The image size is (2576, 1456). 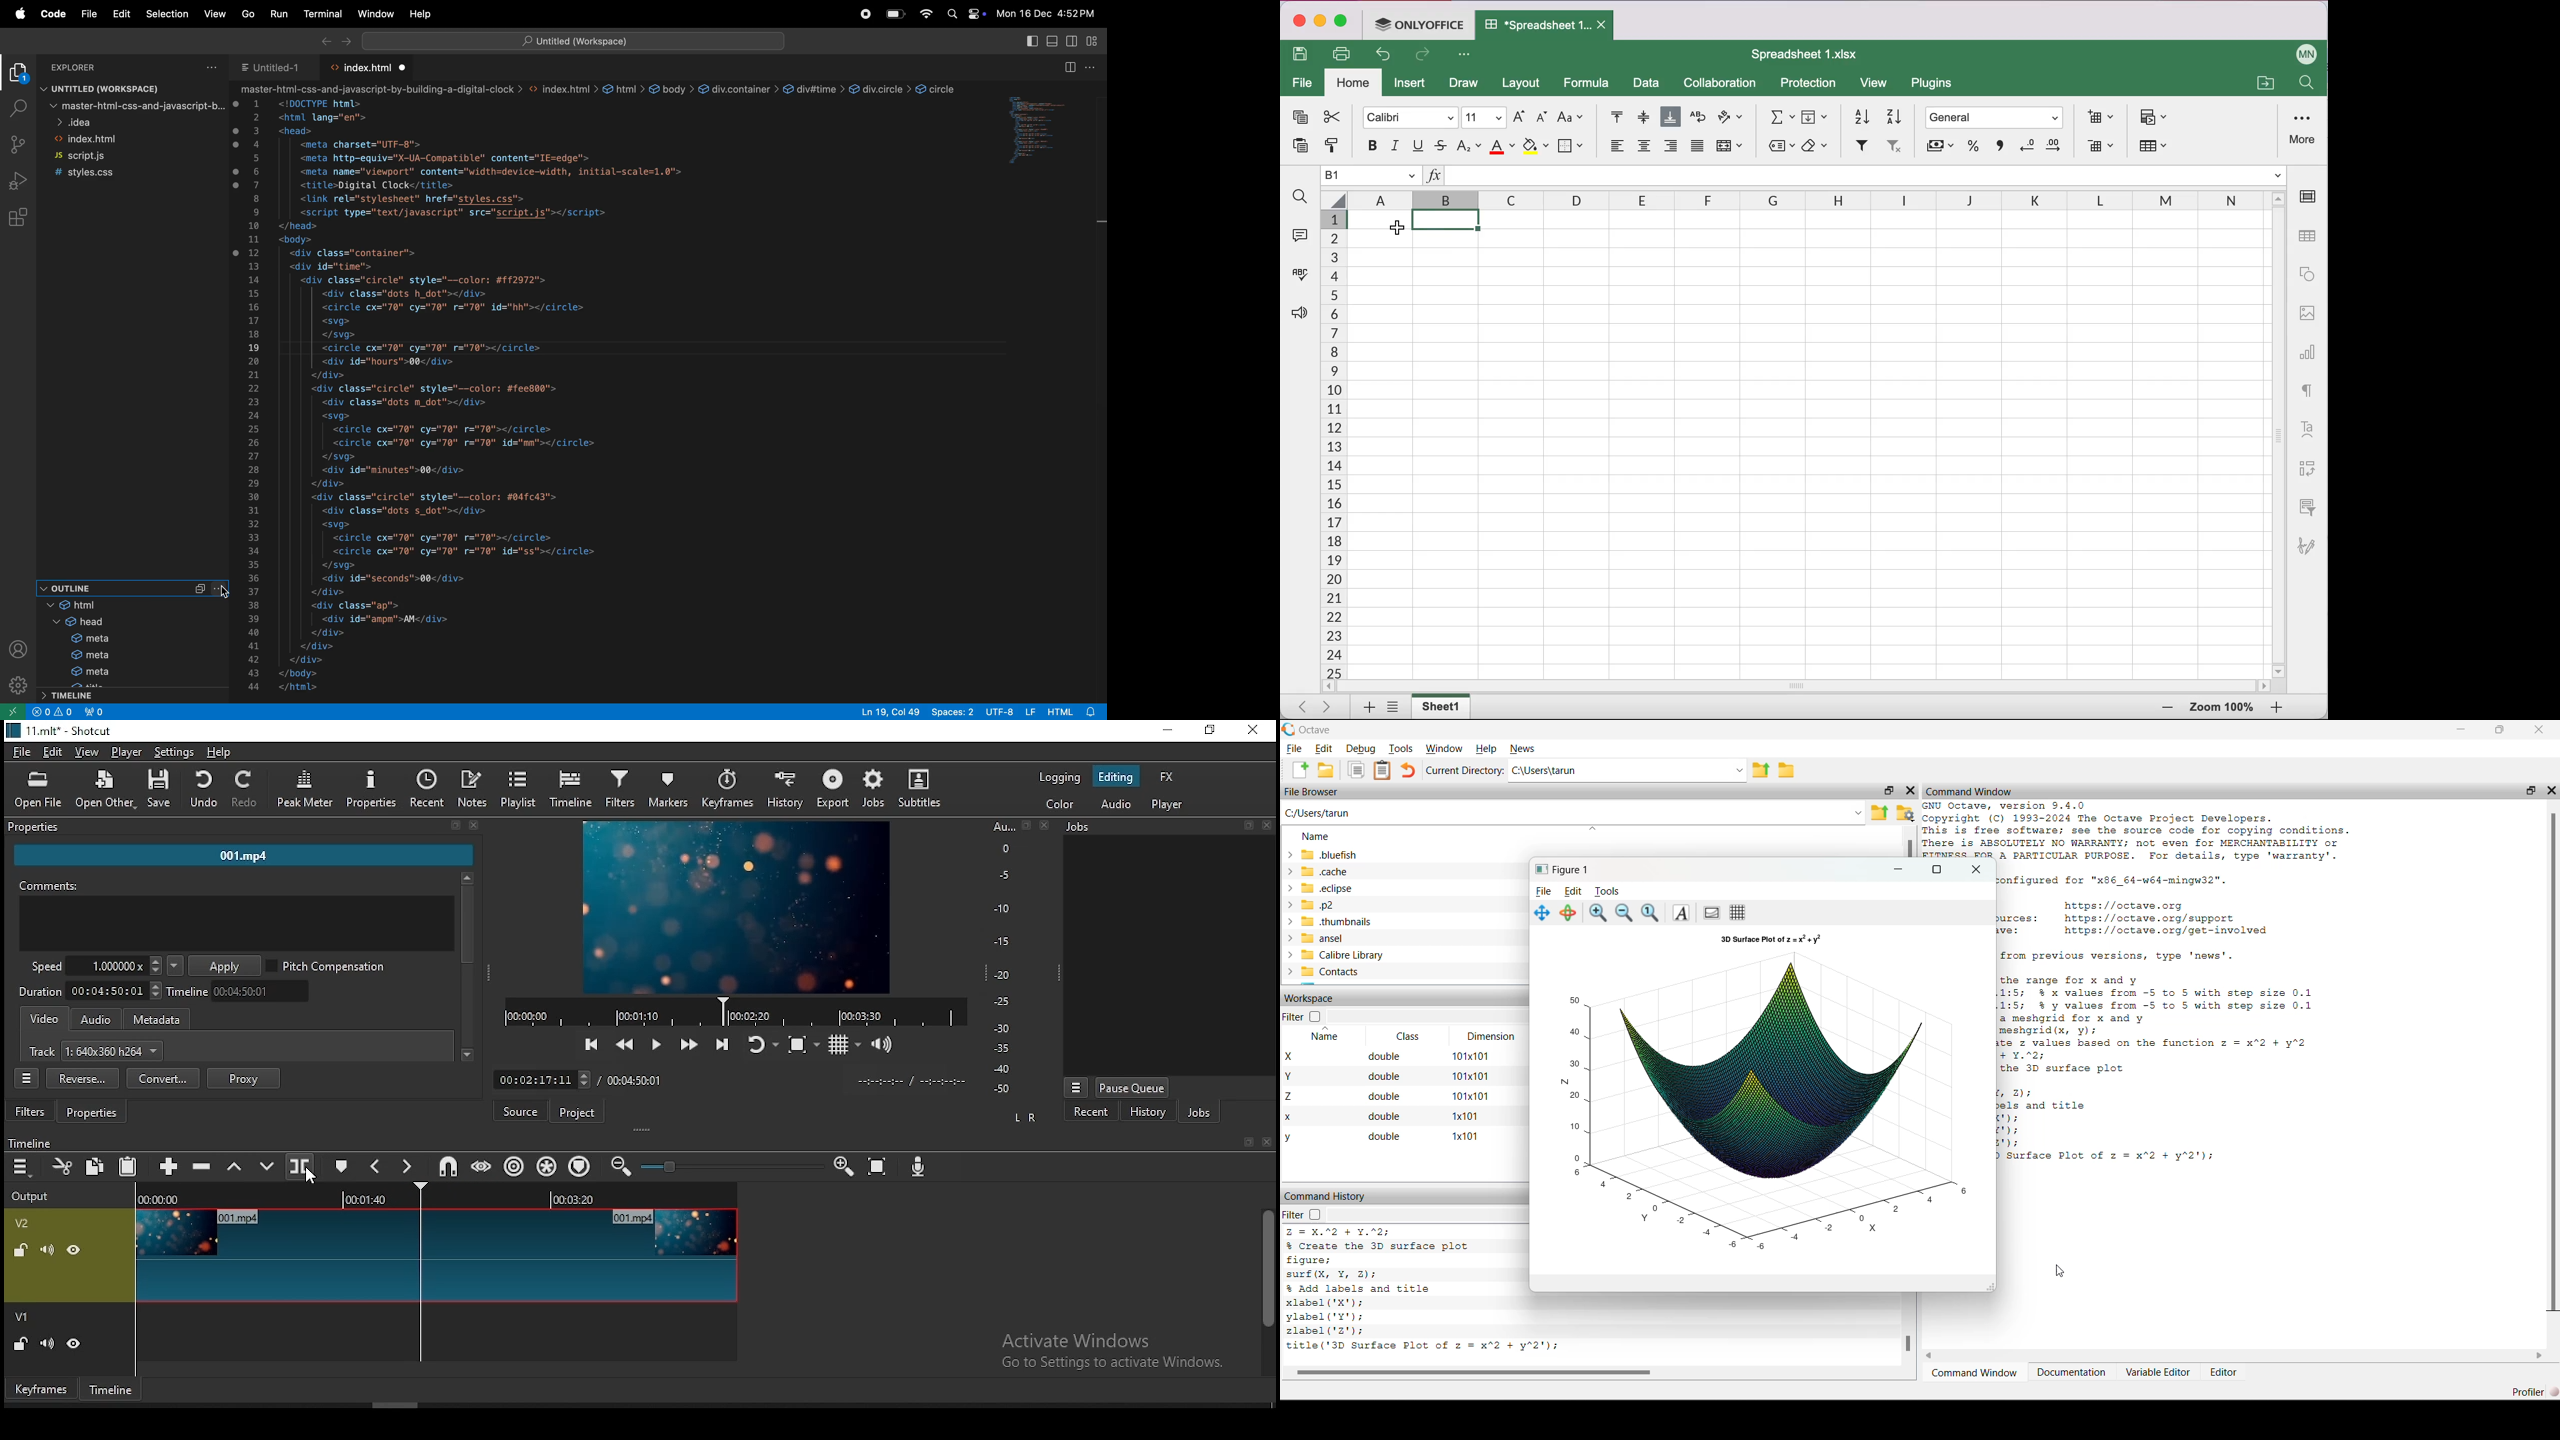 What do you see at coordinates (29, 1078) in the screenshot?
I see `properties menu` at bounding box center [29, 1078].